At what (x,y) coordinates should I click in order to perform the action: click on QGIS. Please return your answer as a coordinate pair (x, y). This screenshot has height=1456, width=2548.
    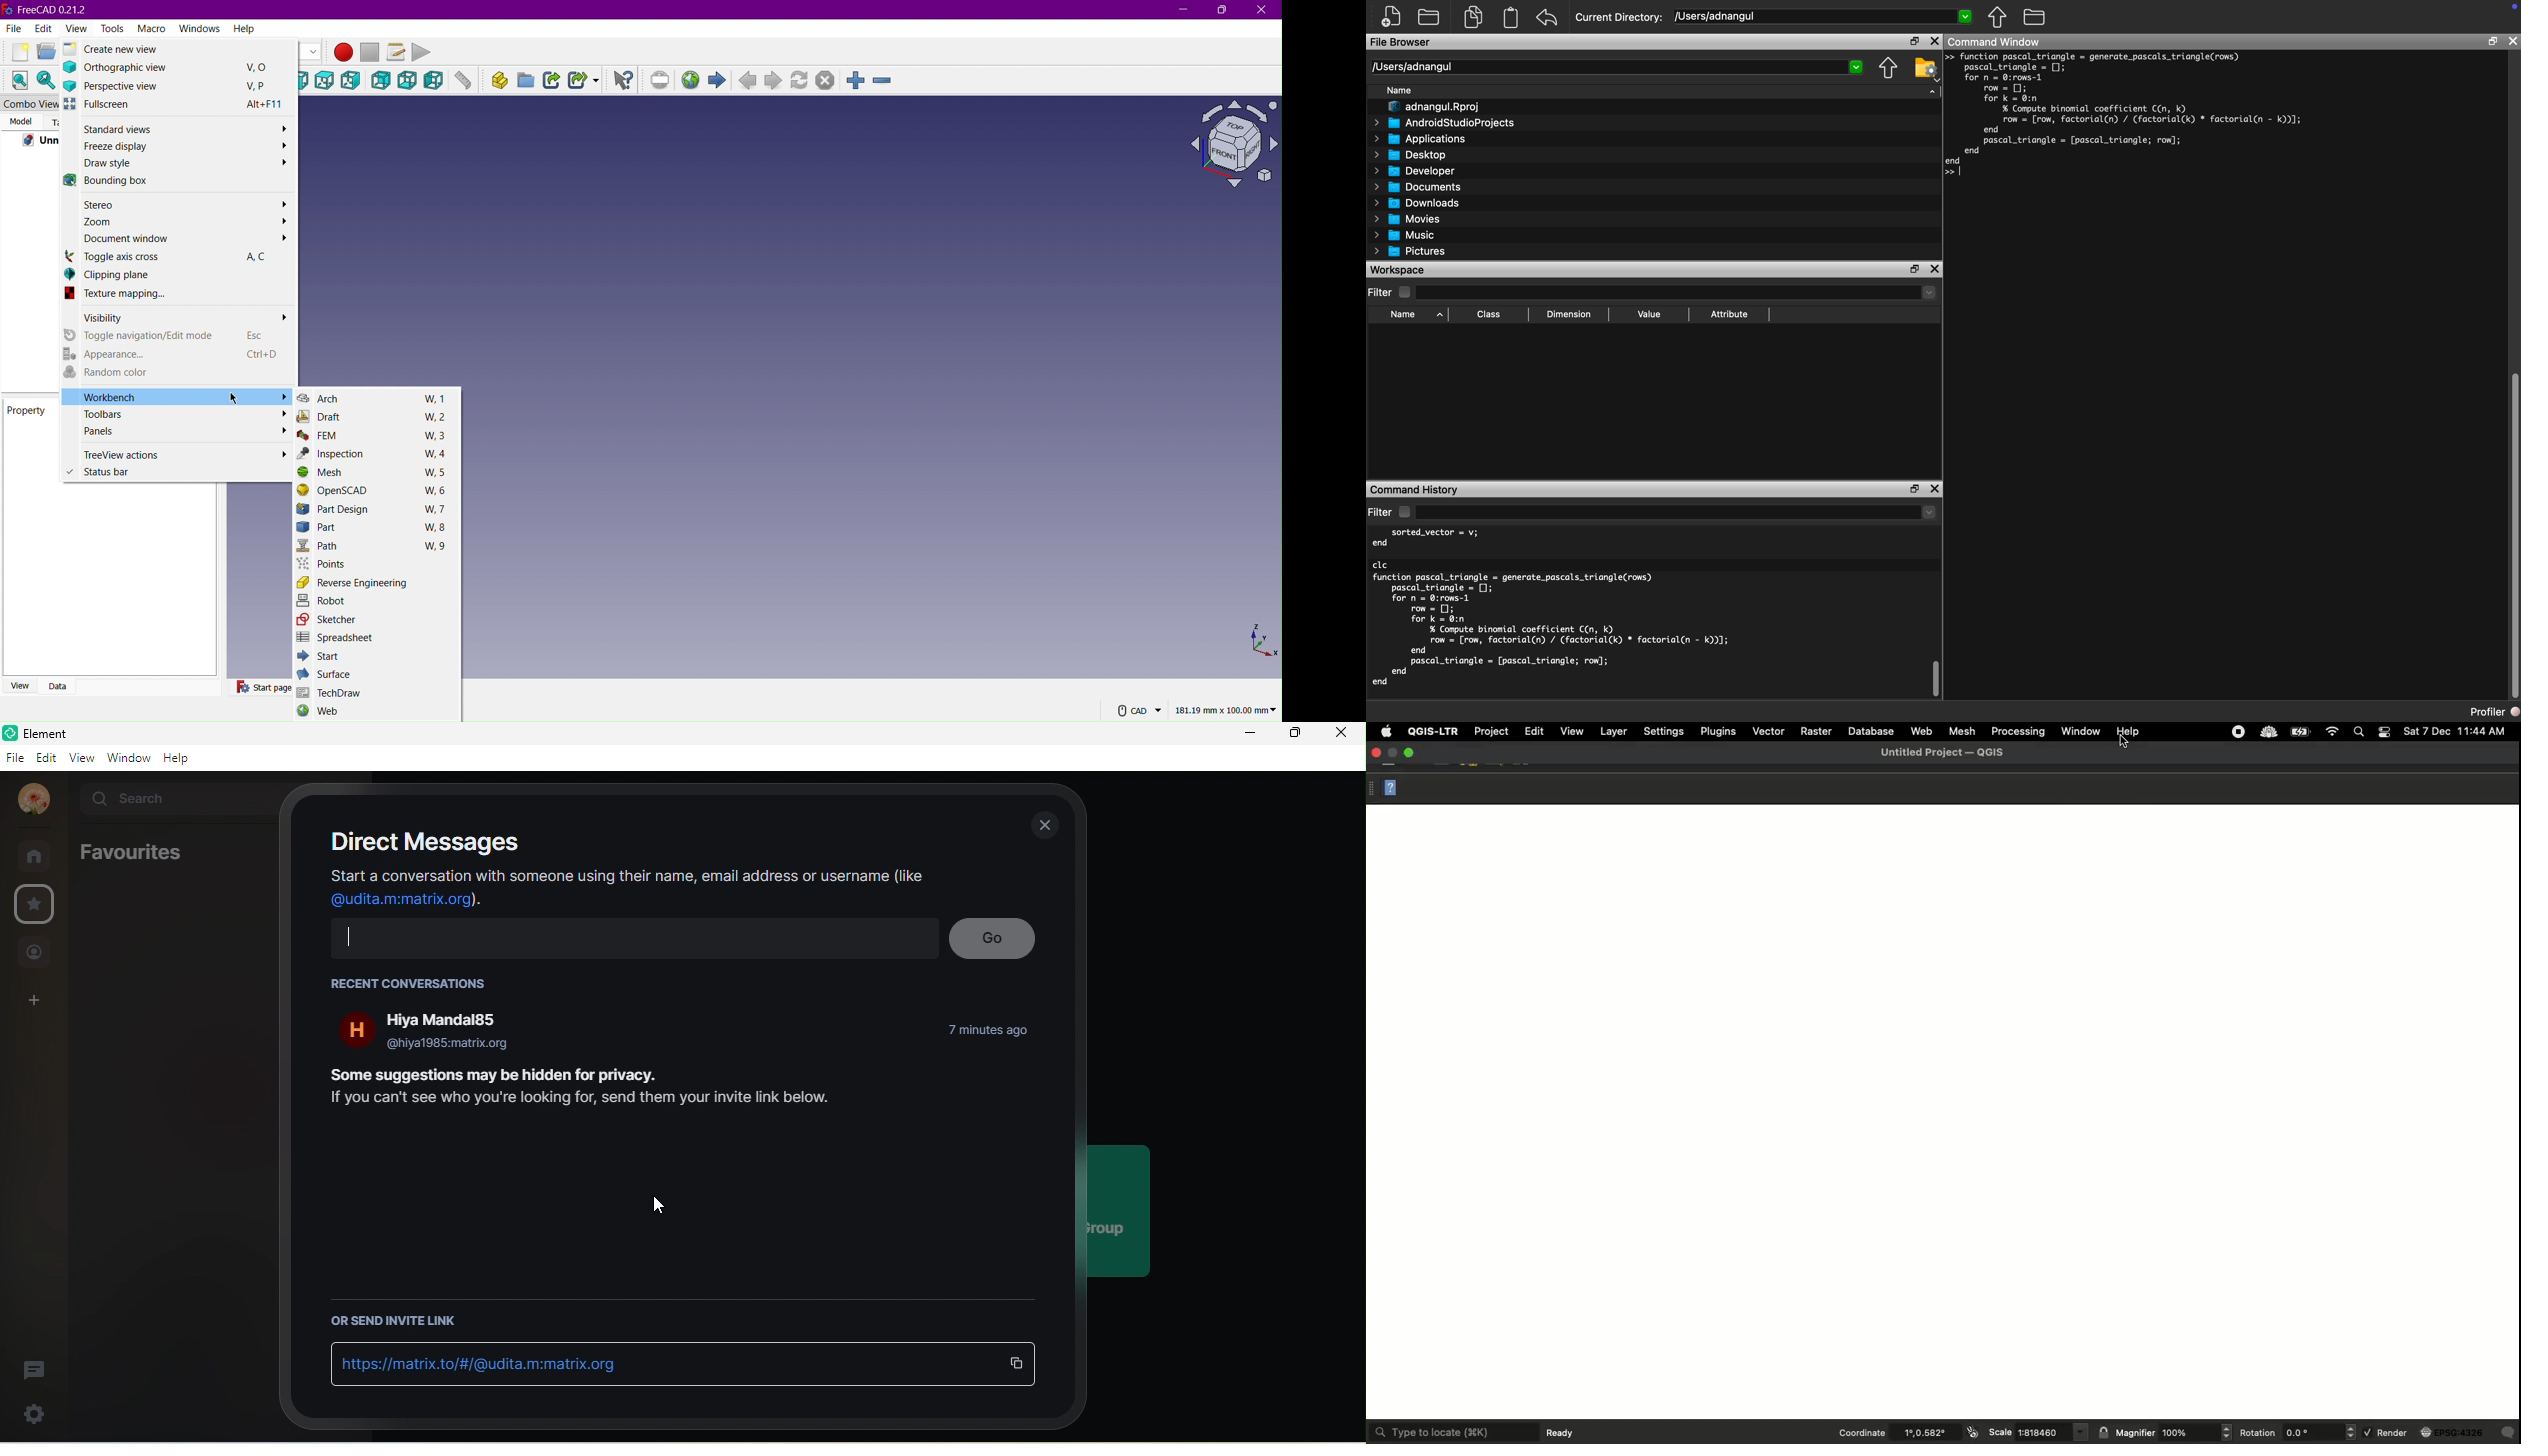
    Looking at the image, I should click on (1433, 732).